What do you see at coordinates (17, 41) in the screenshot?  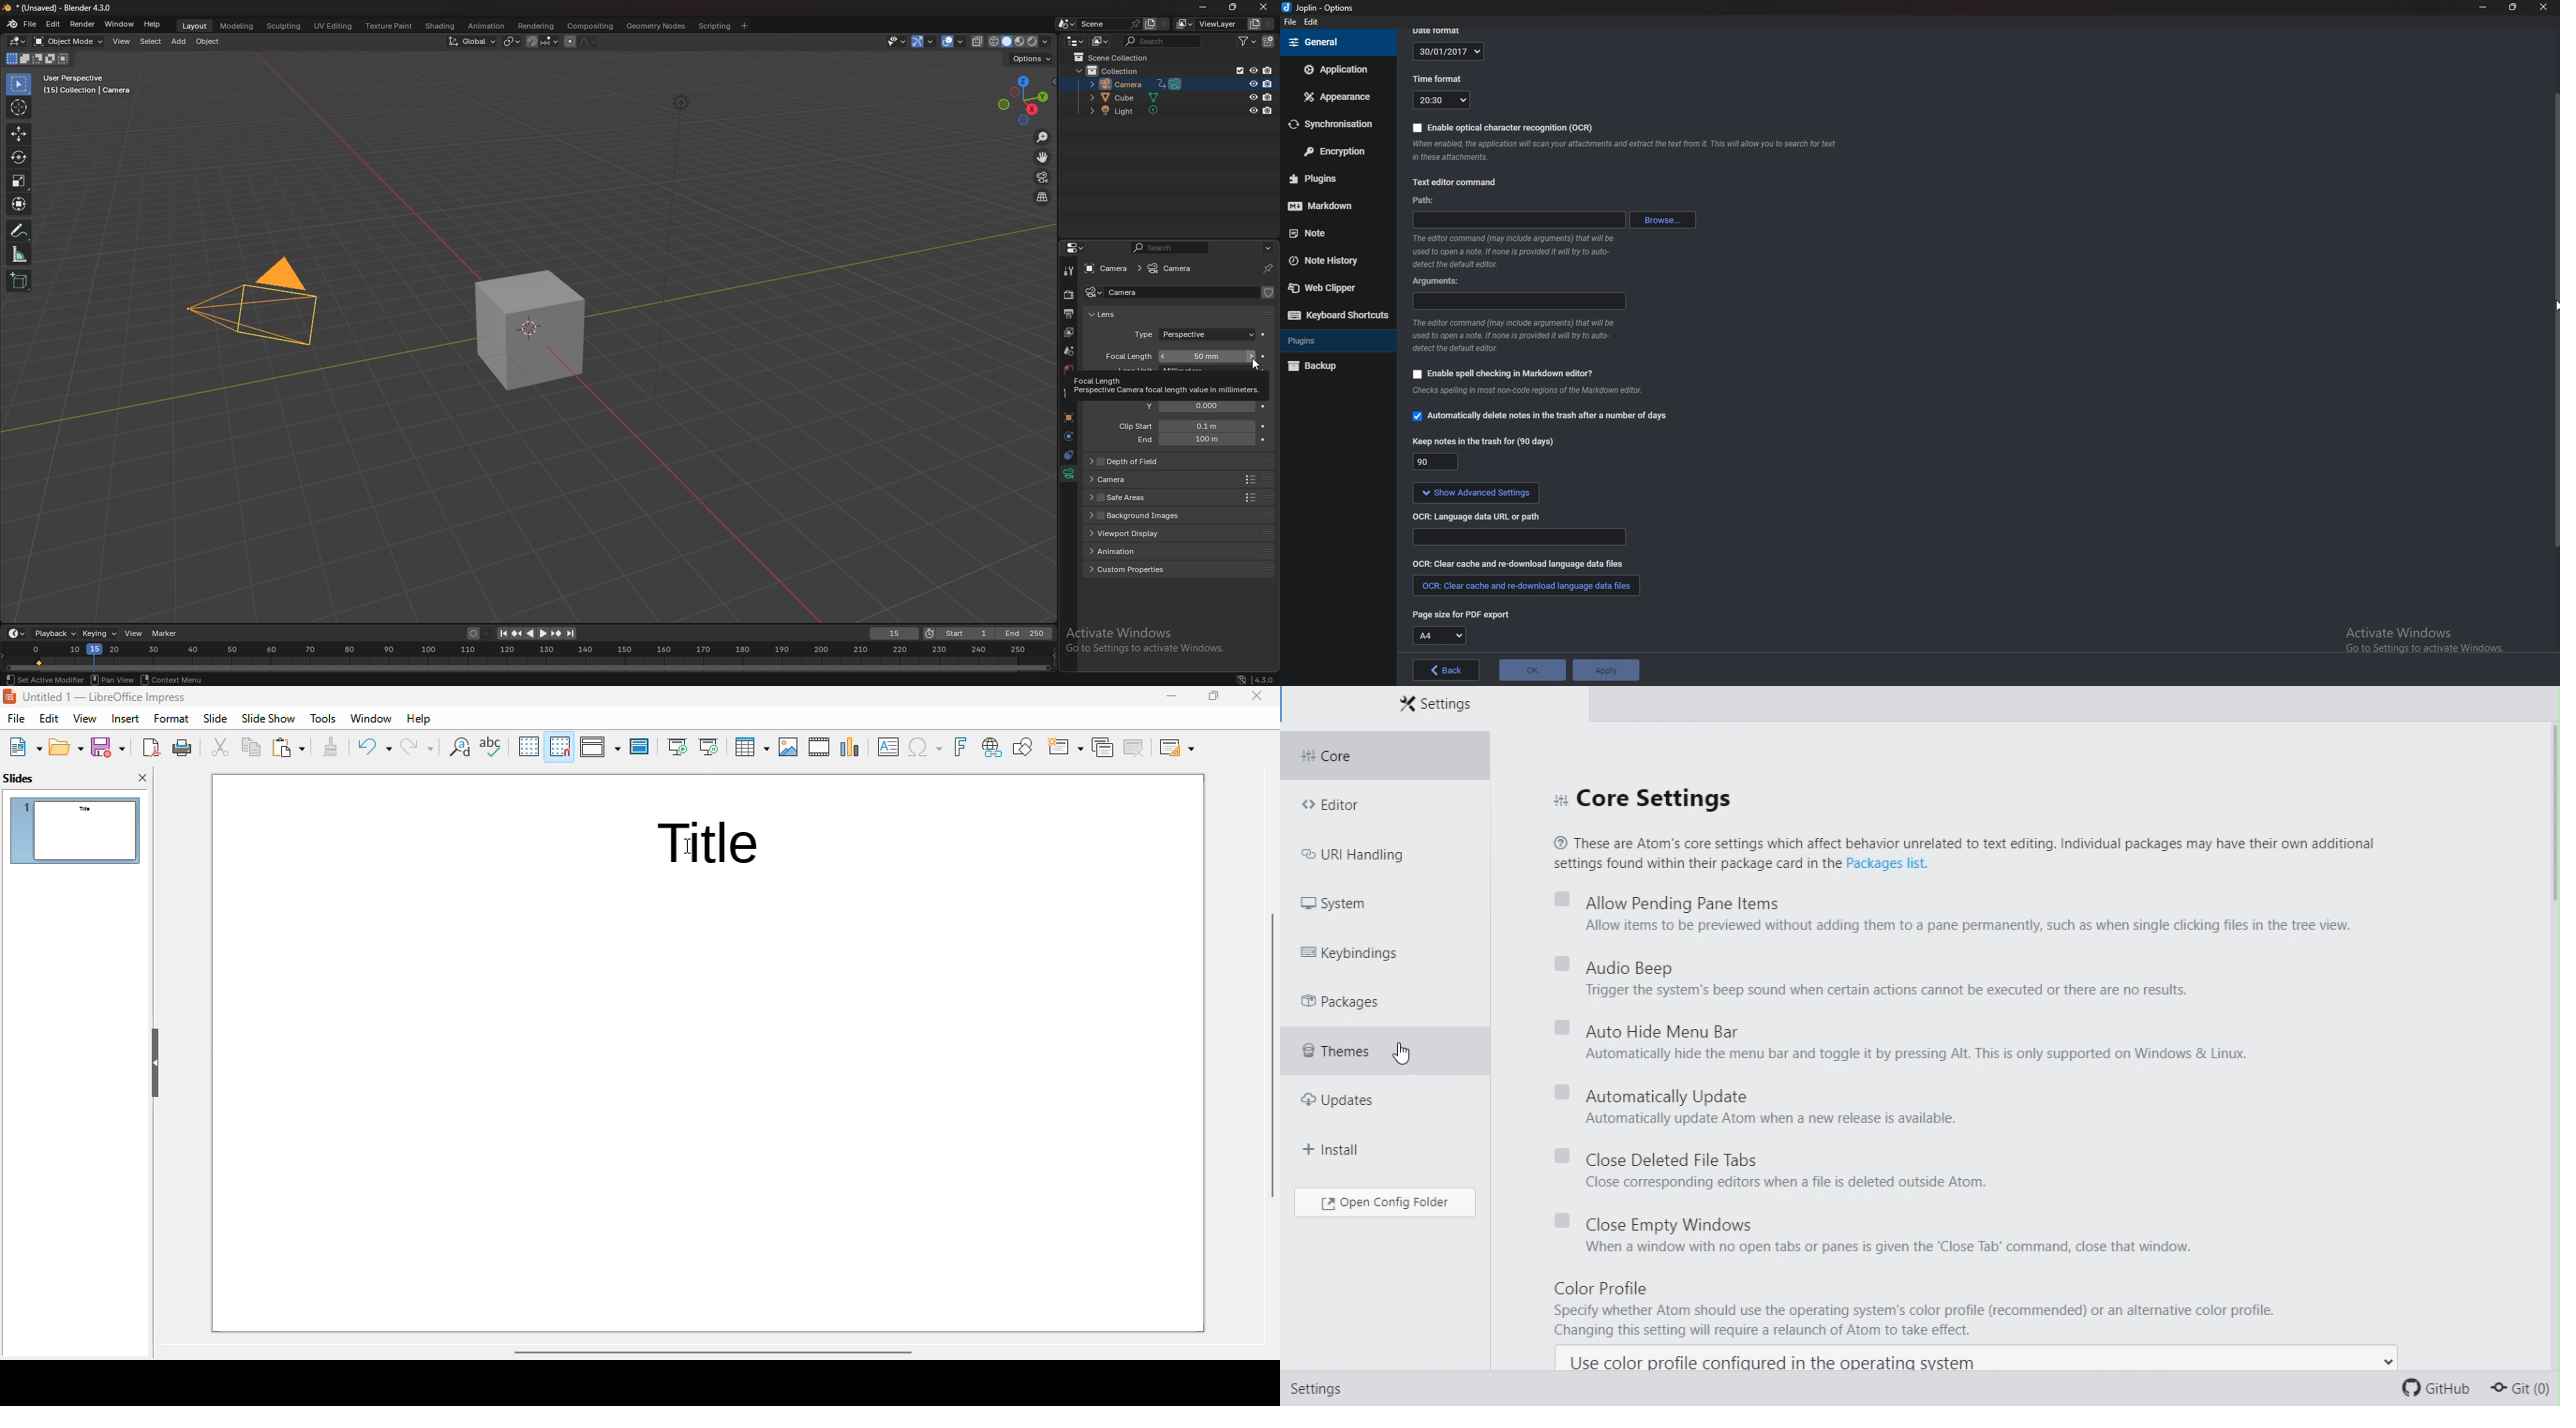 I see `editor type` at bounding box center [17, 41].